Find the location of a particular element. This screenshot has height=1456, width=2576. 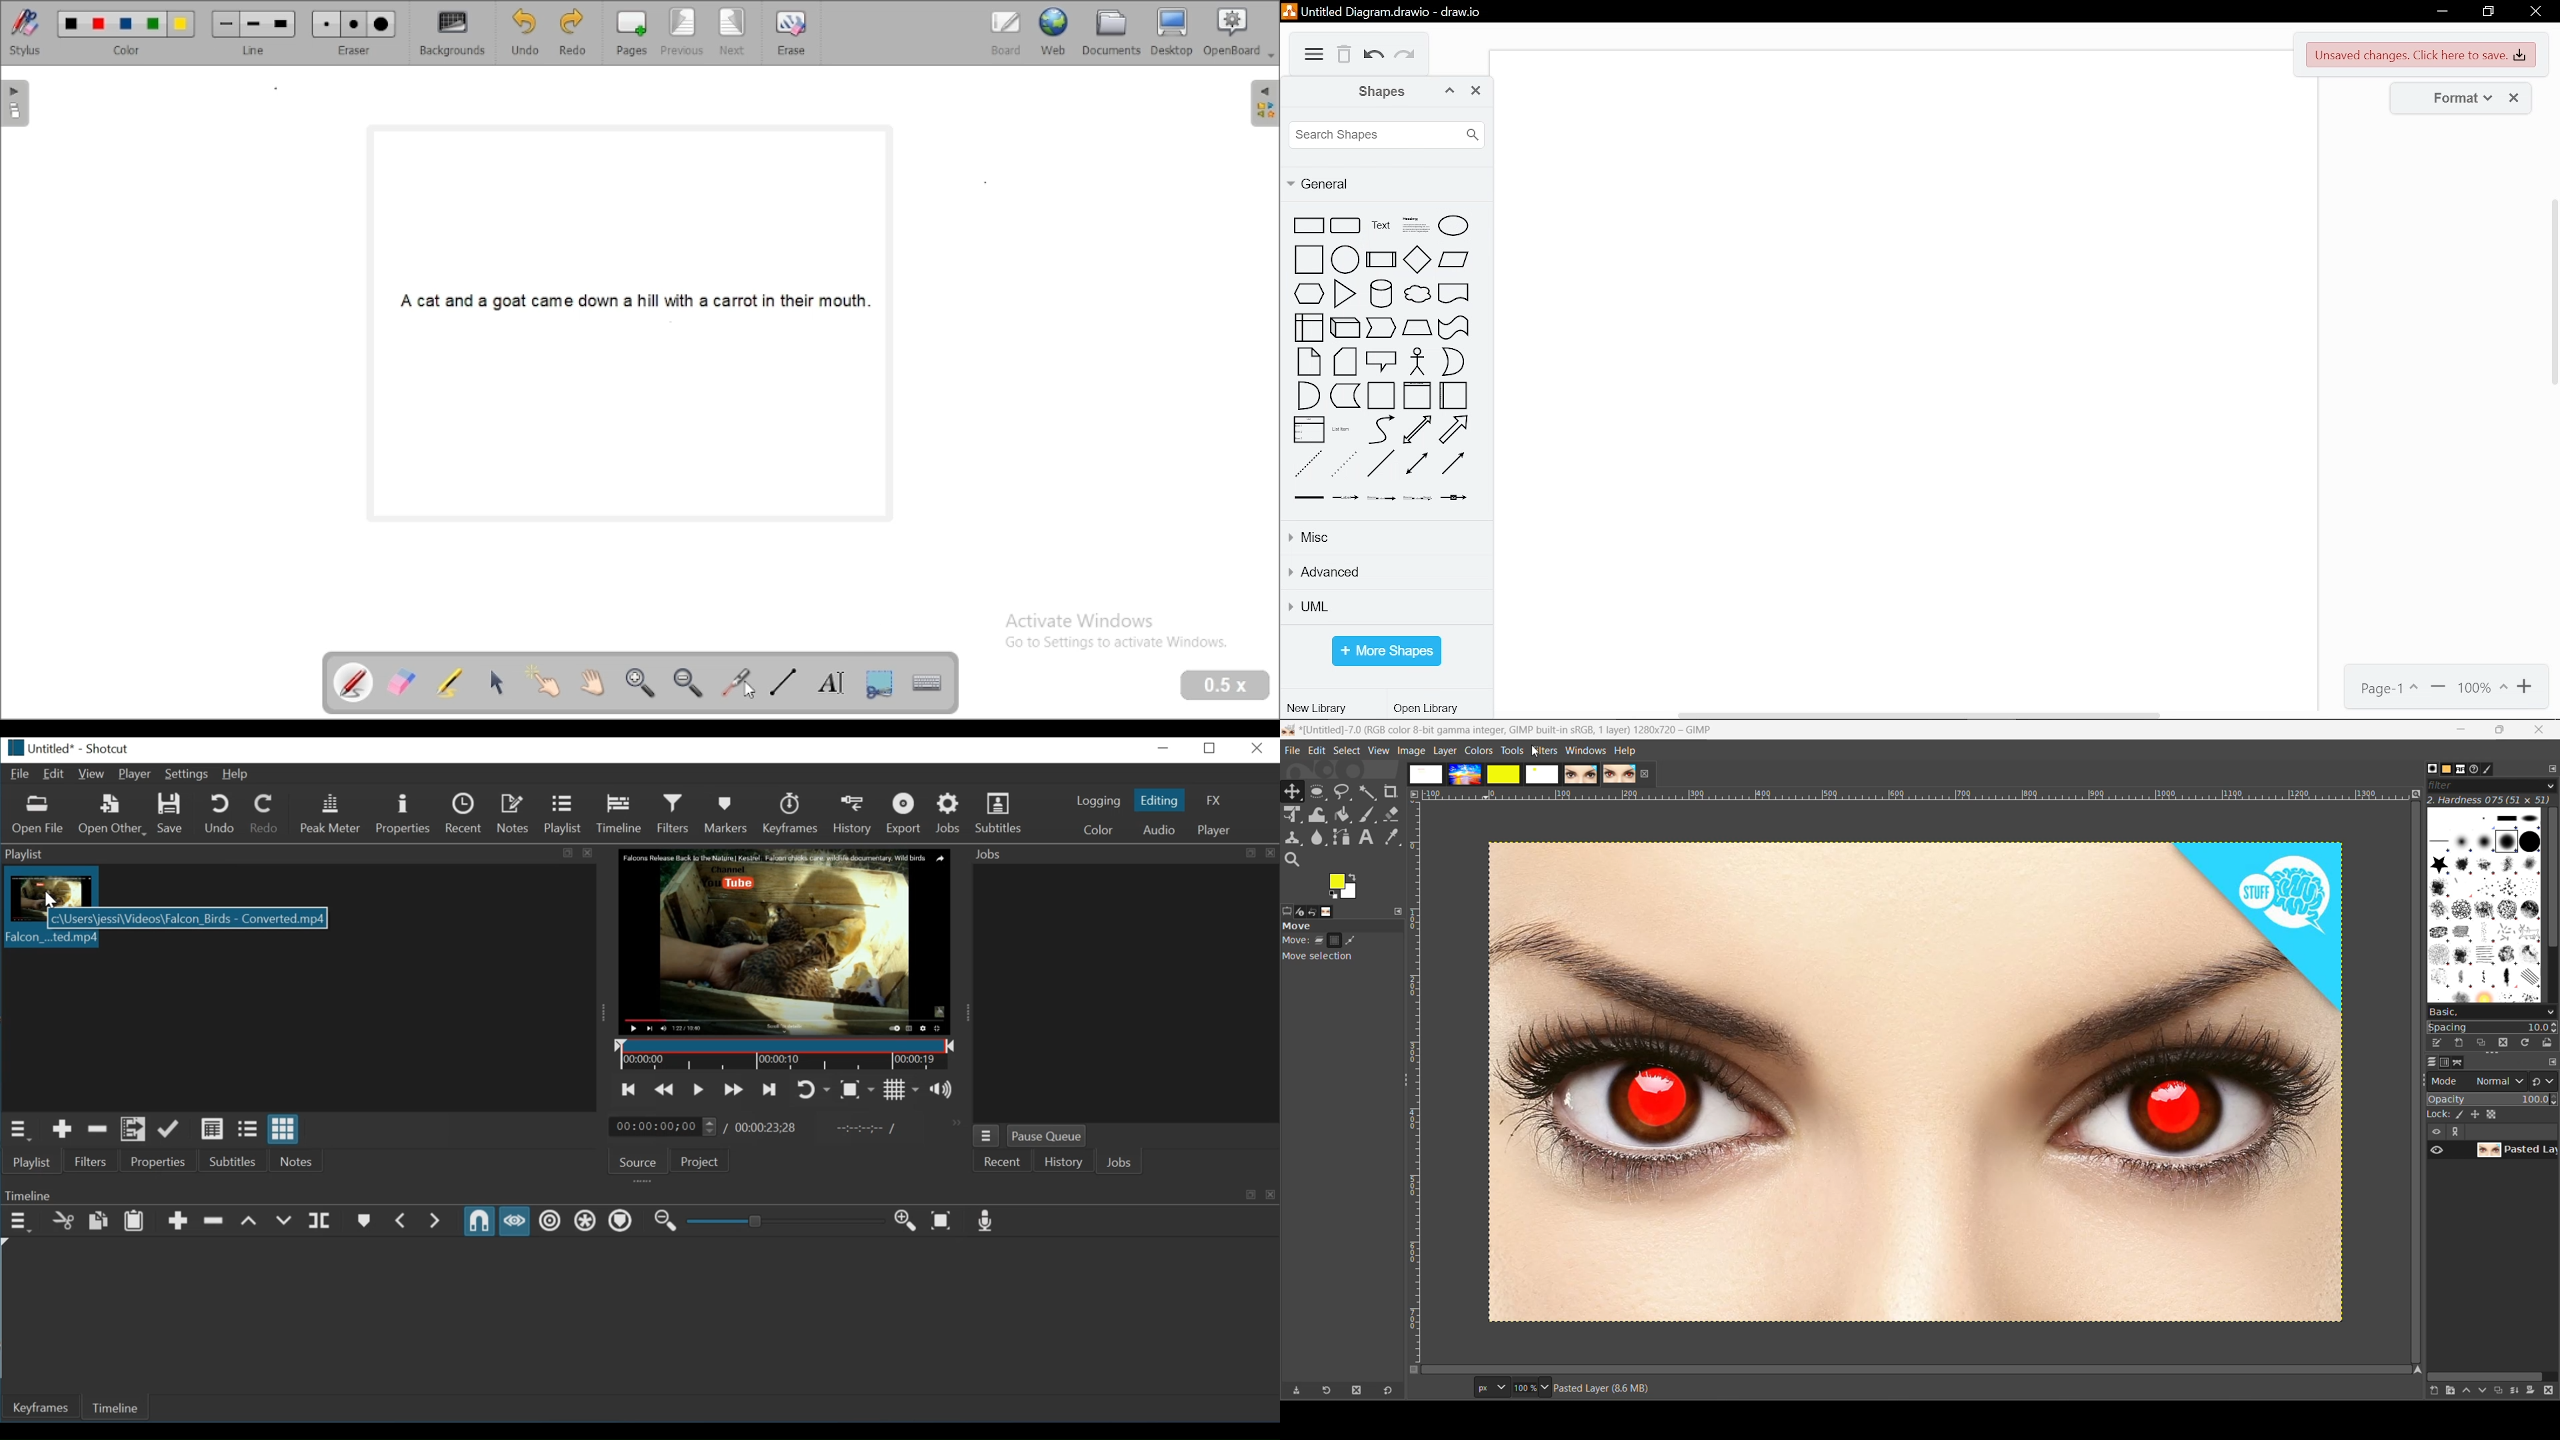

card is located at coordinates (1346, 363).